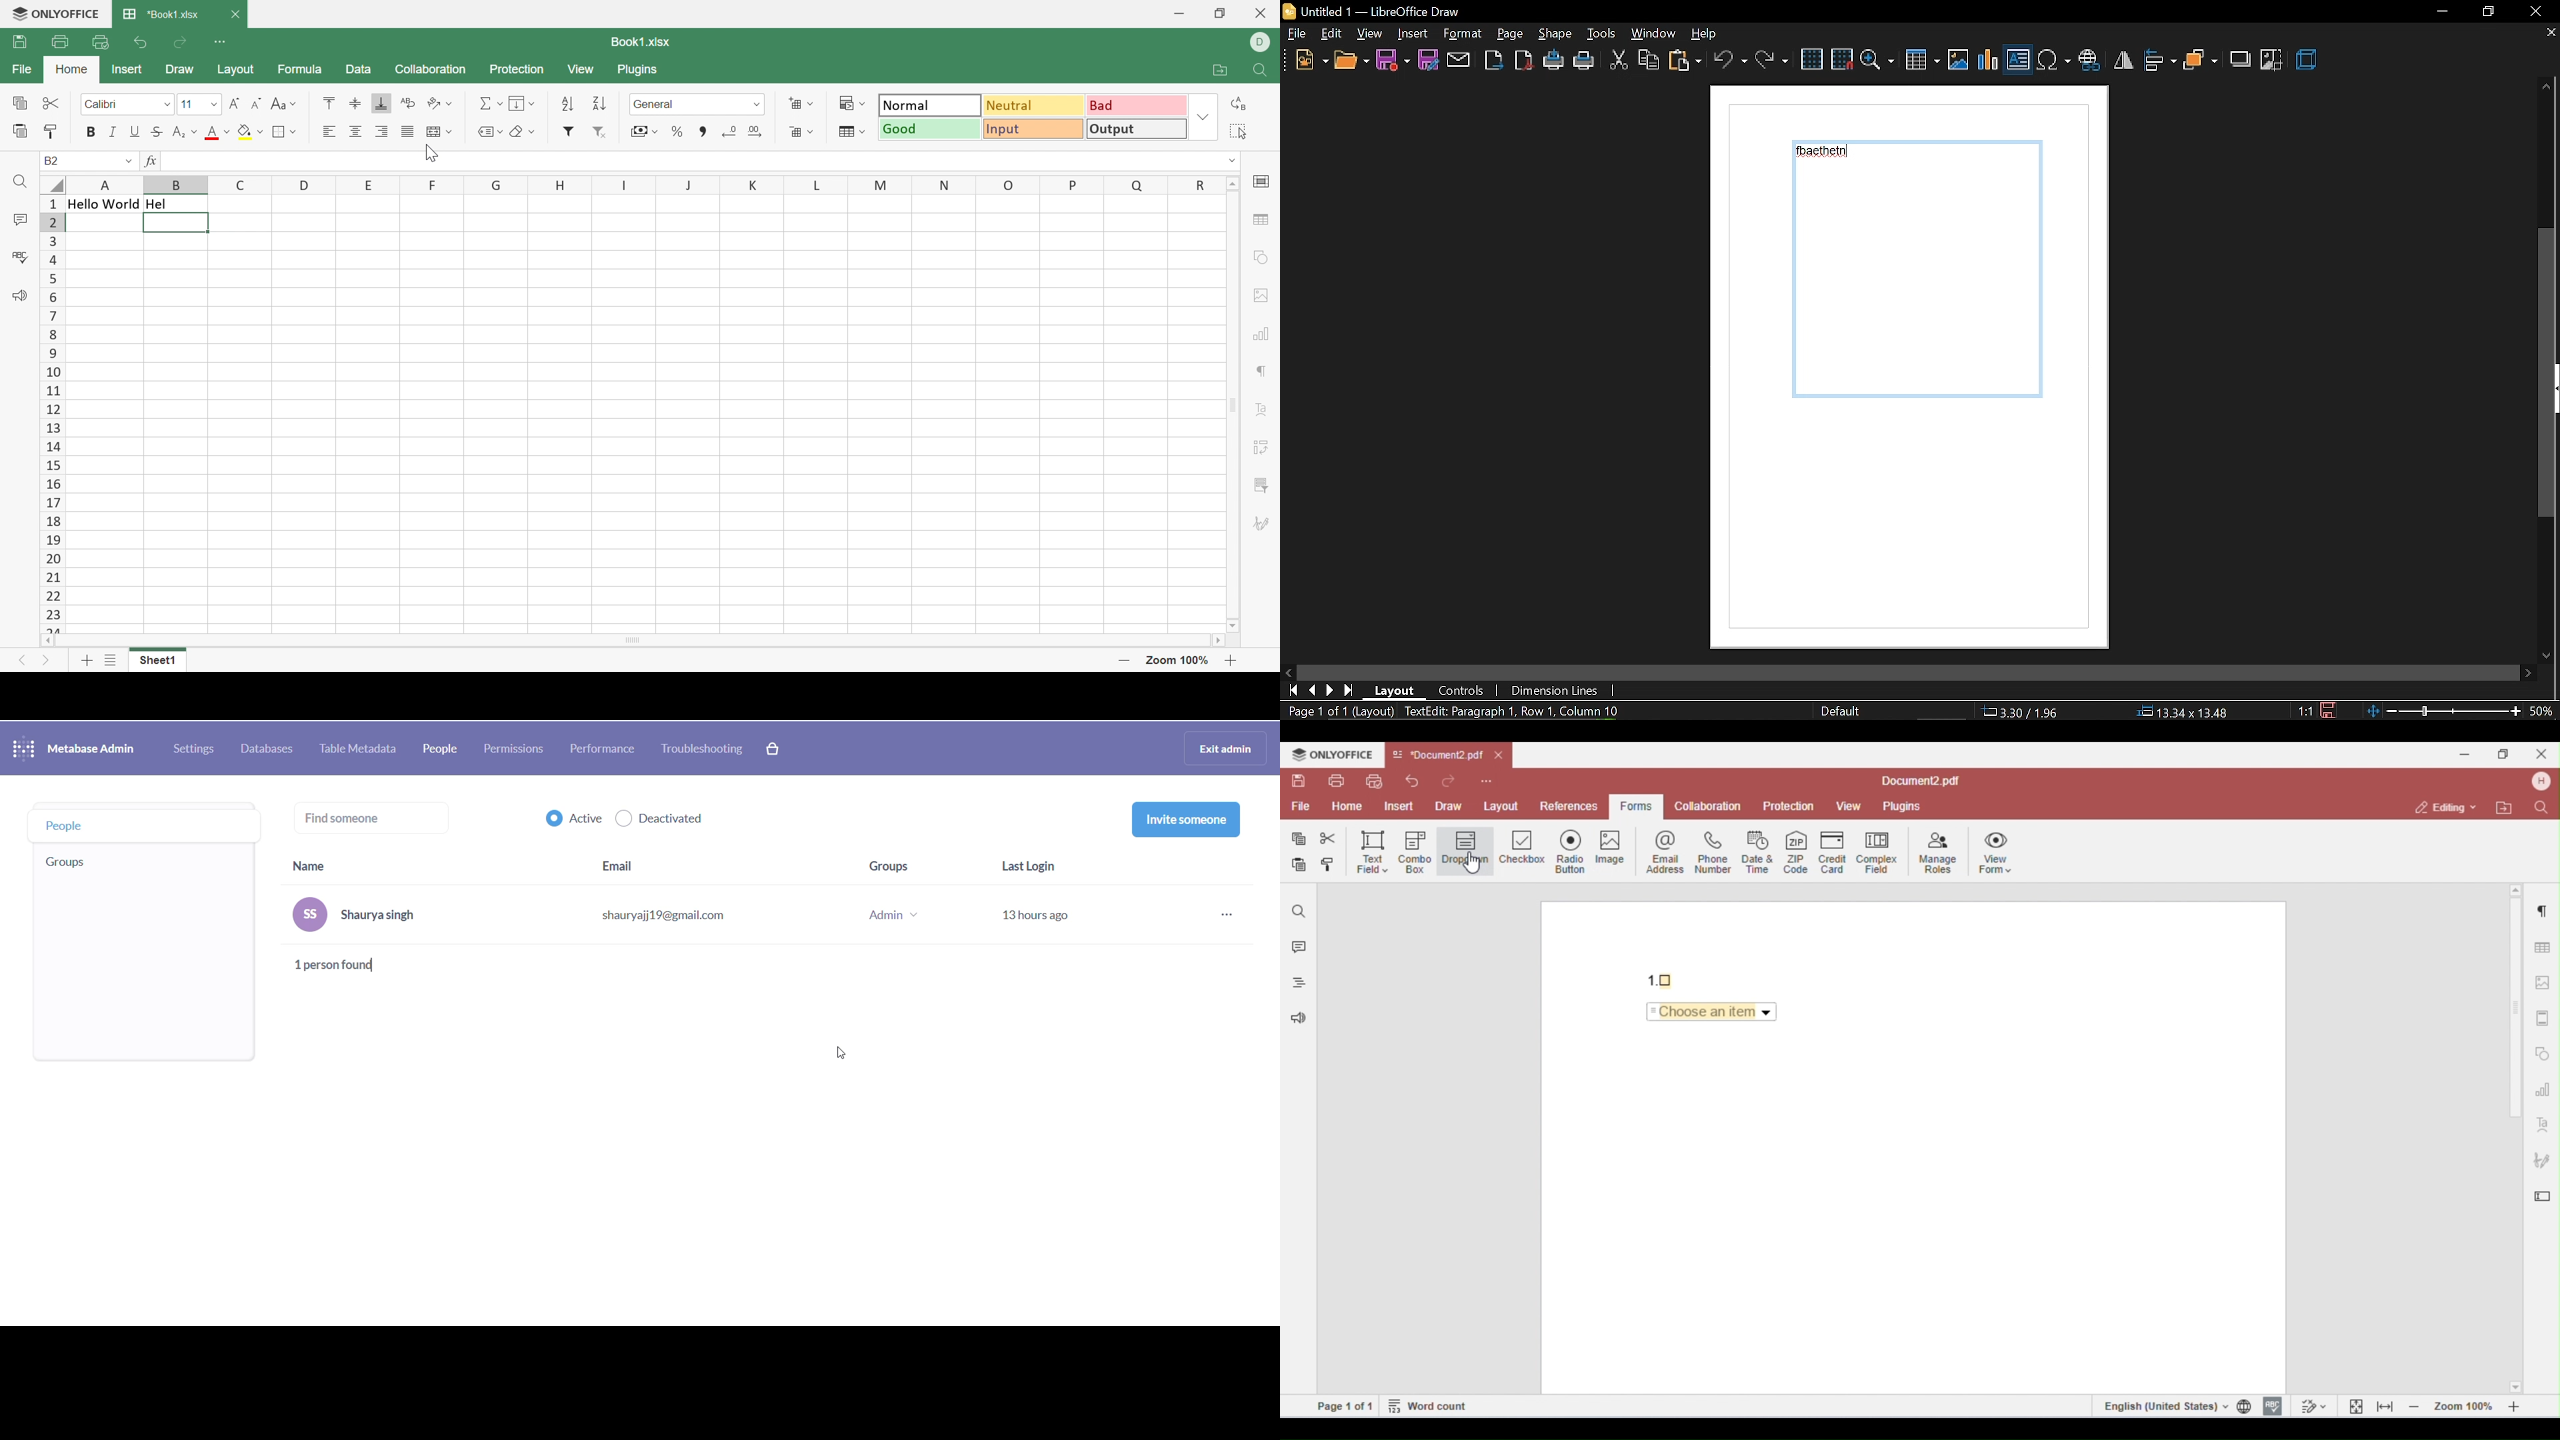 The image size is (2576, 1456). I want to click on Align right, so click(383, 133).